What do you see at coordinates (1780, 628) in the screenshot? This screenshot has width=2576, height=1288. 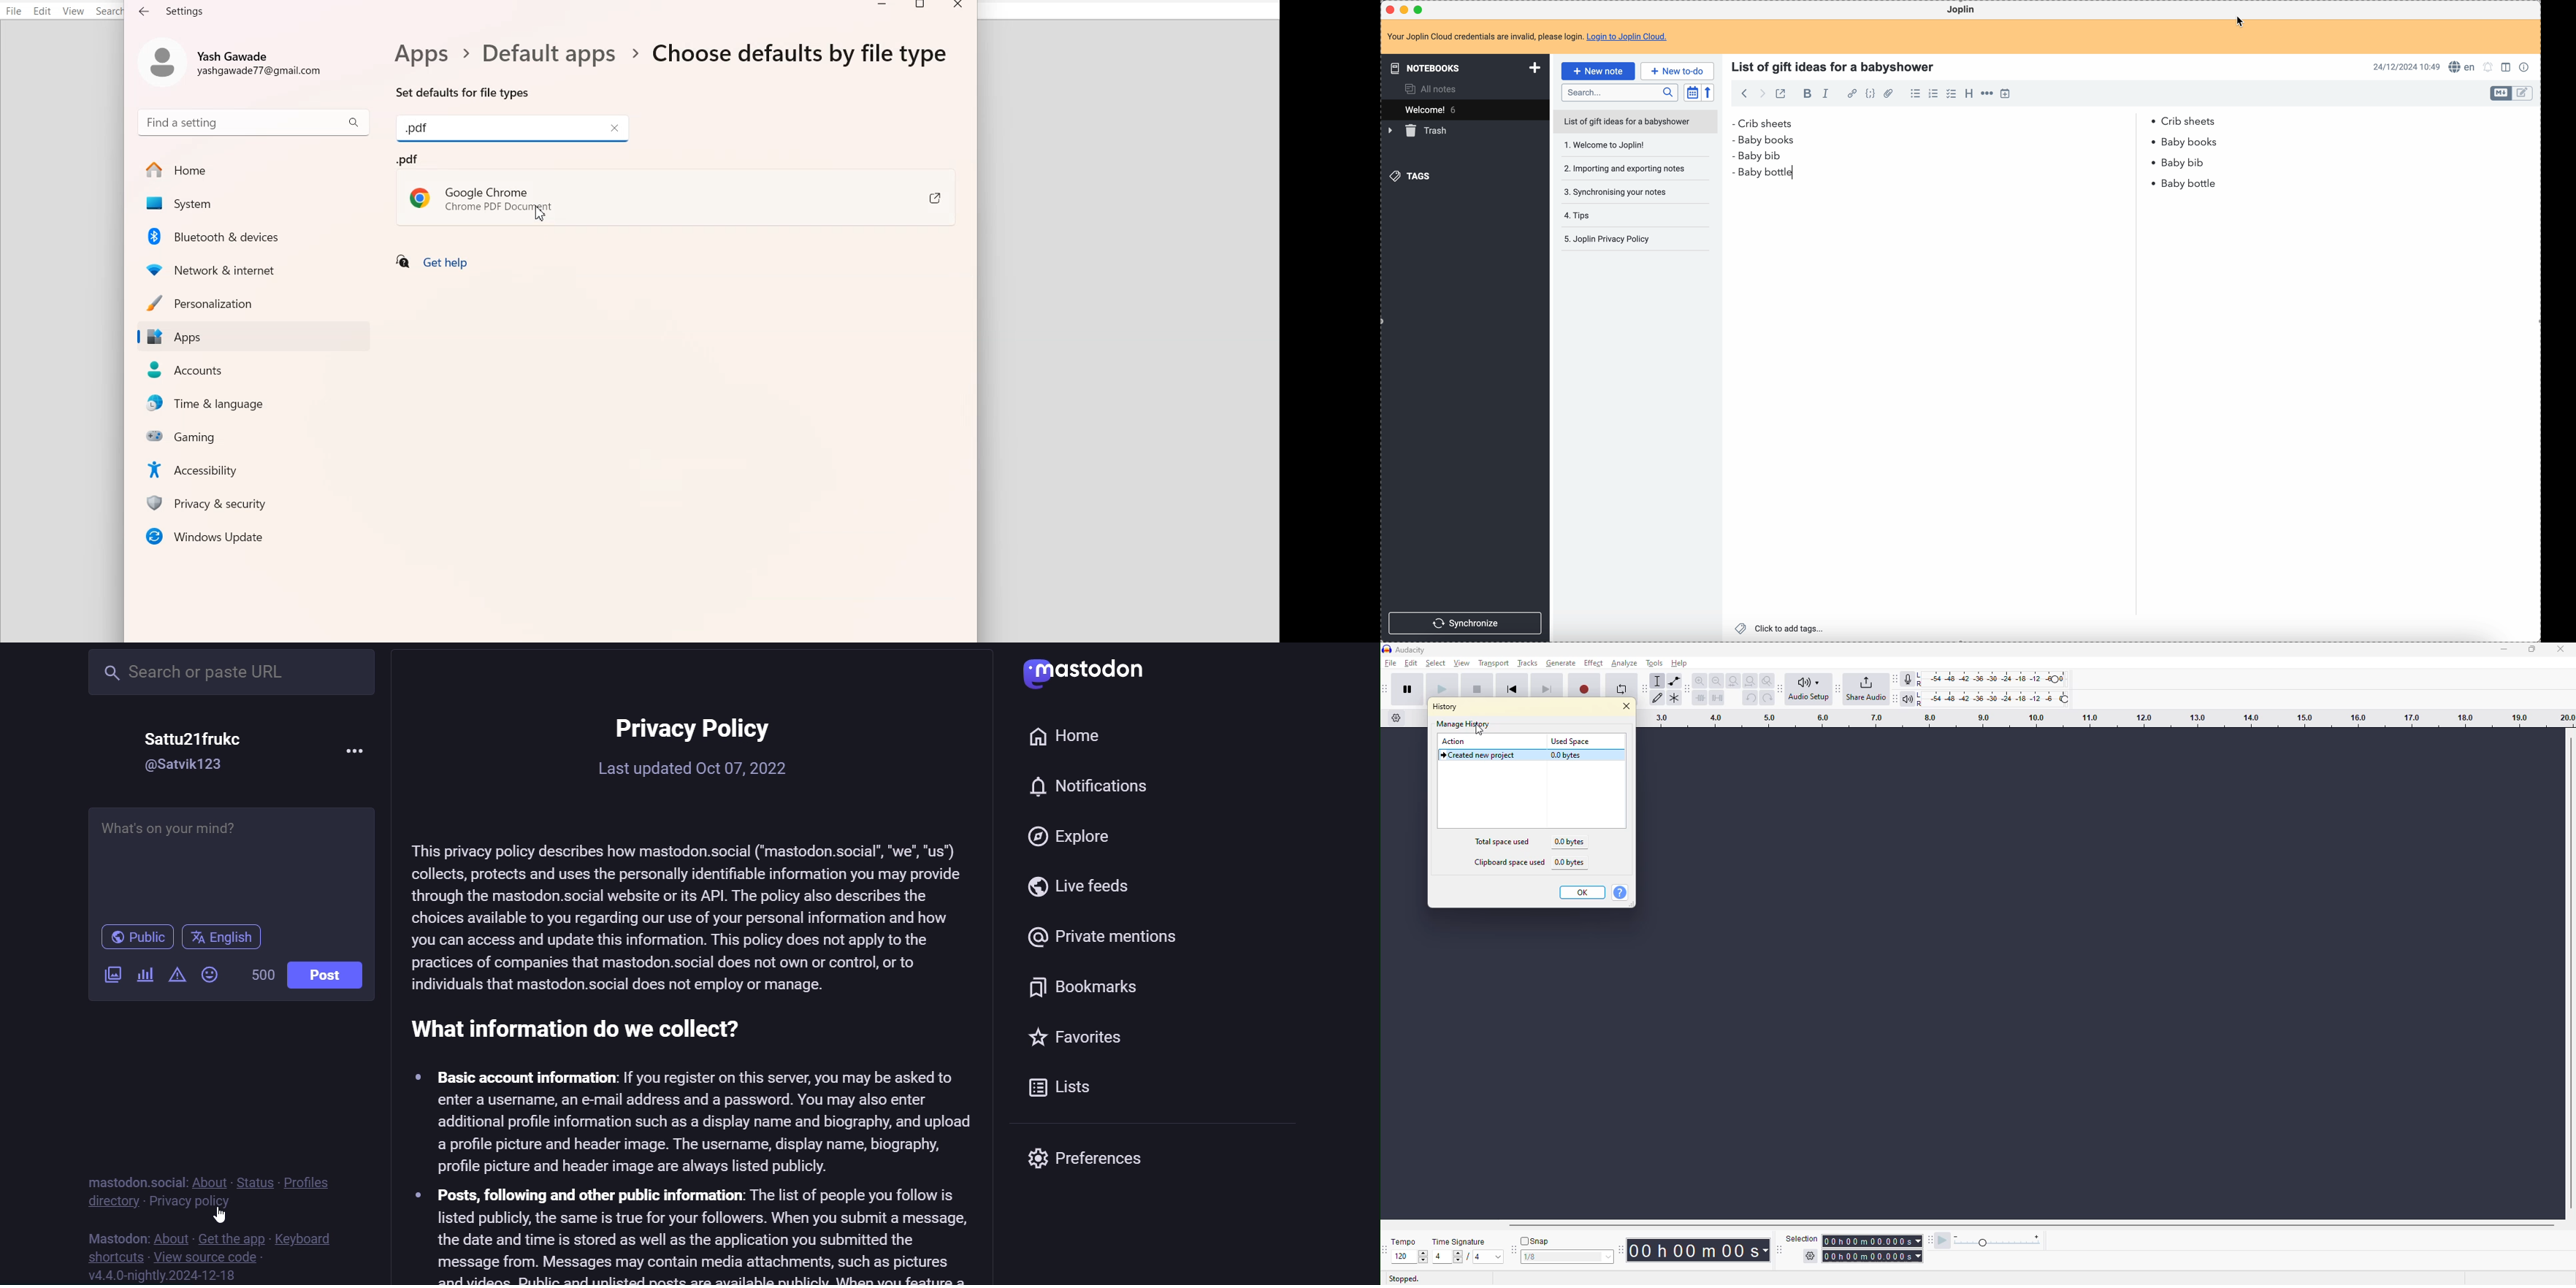 I see `click to add tags` at bounding box center [1780, 628].